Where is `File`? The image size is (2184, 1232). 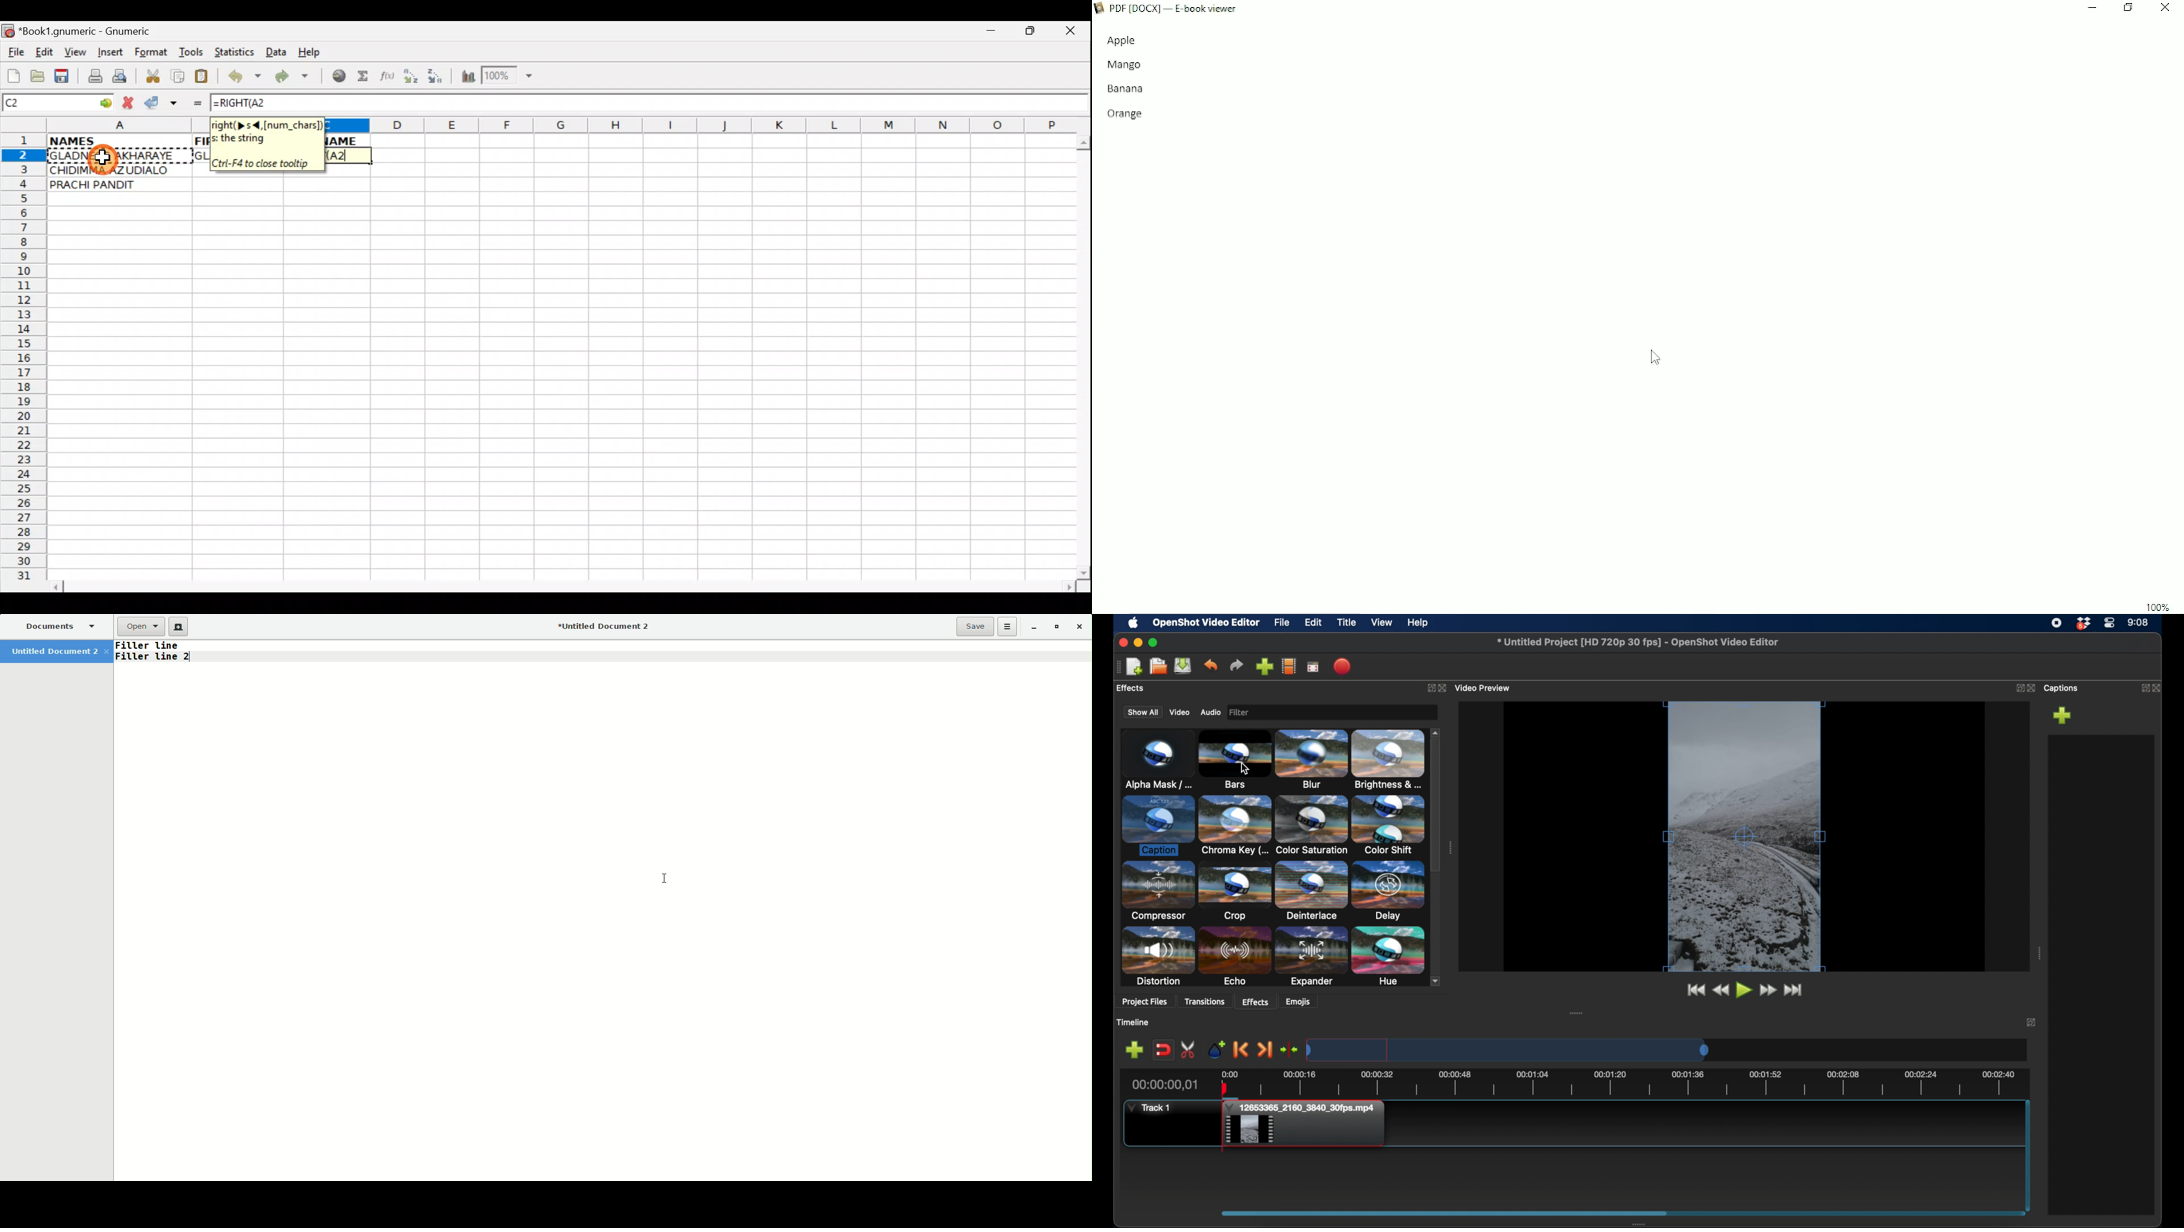 File is located at coordinates (15, 53).